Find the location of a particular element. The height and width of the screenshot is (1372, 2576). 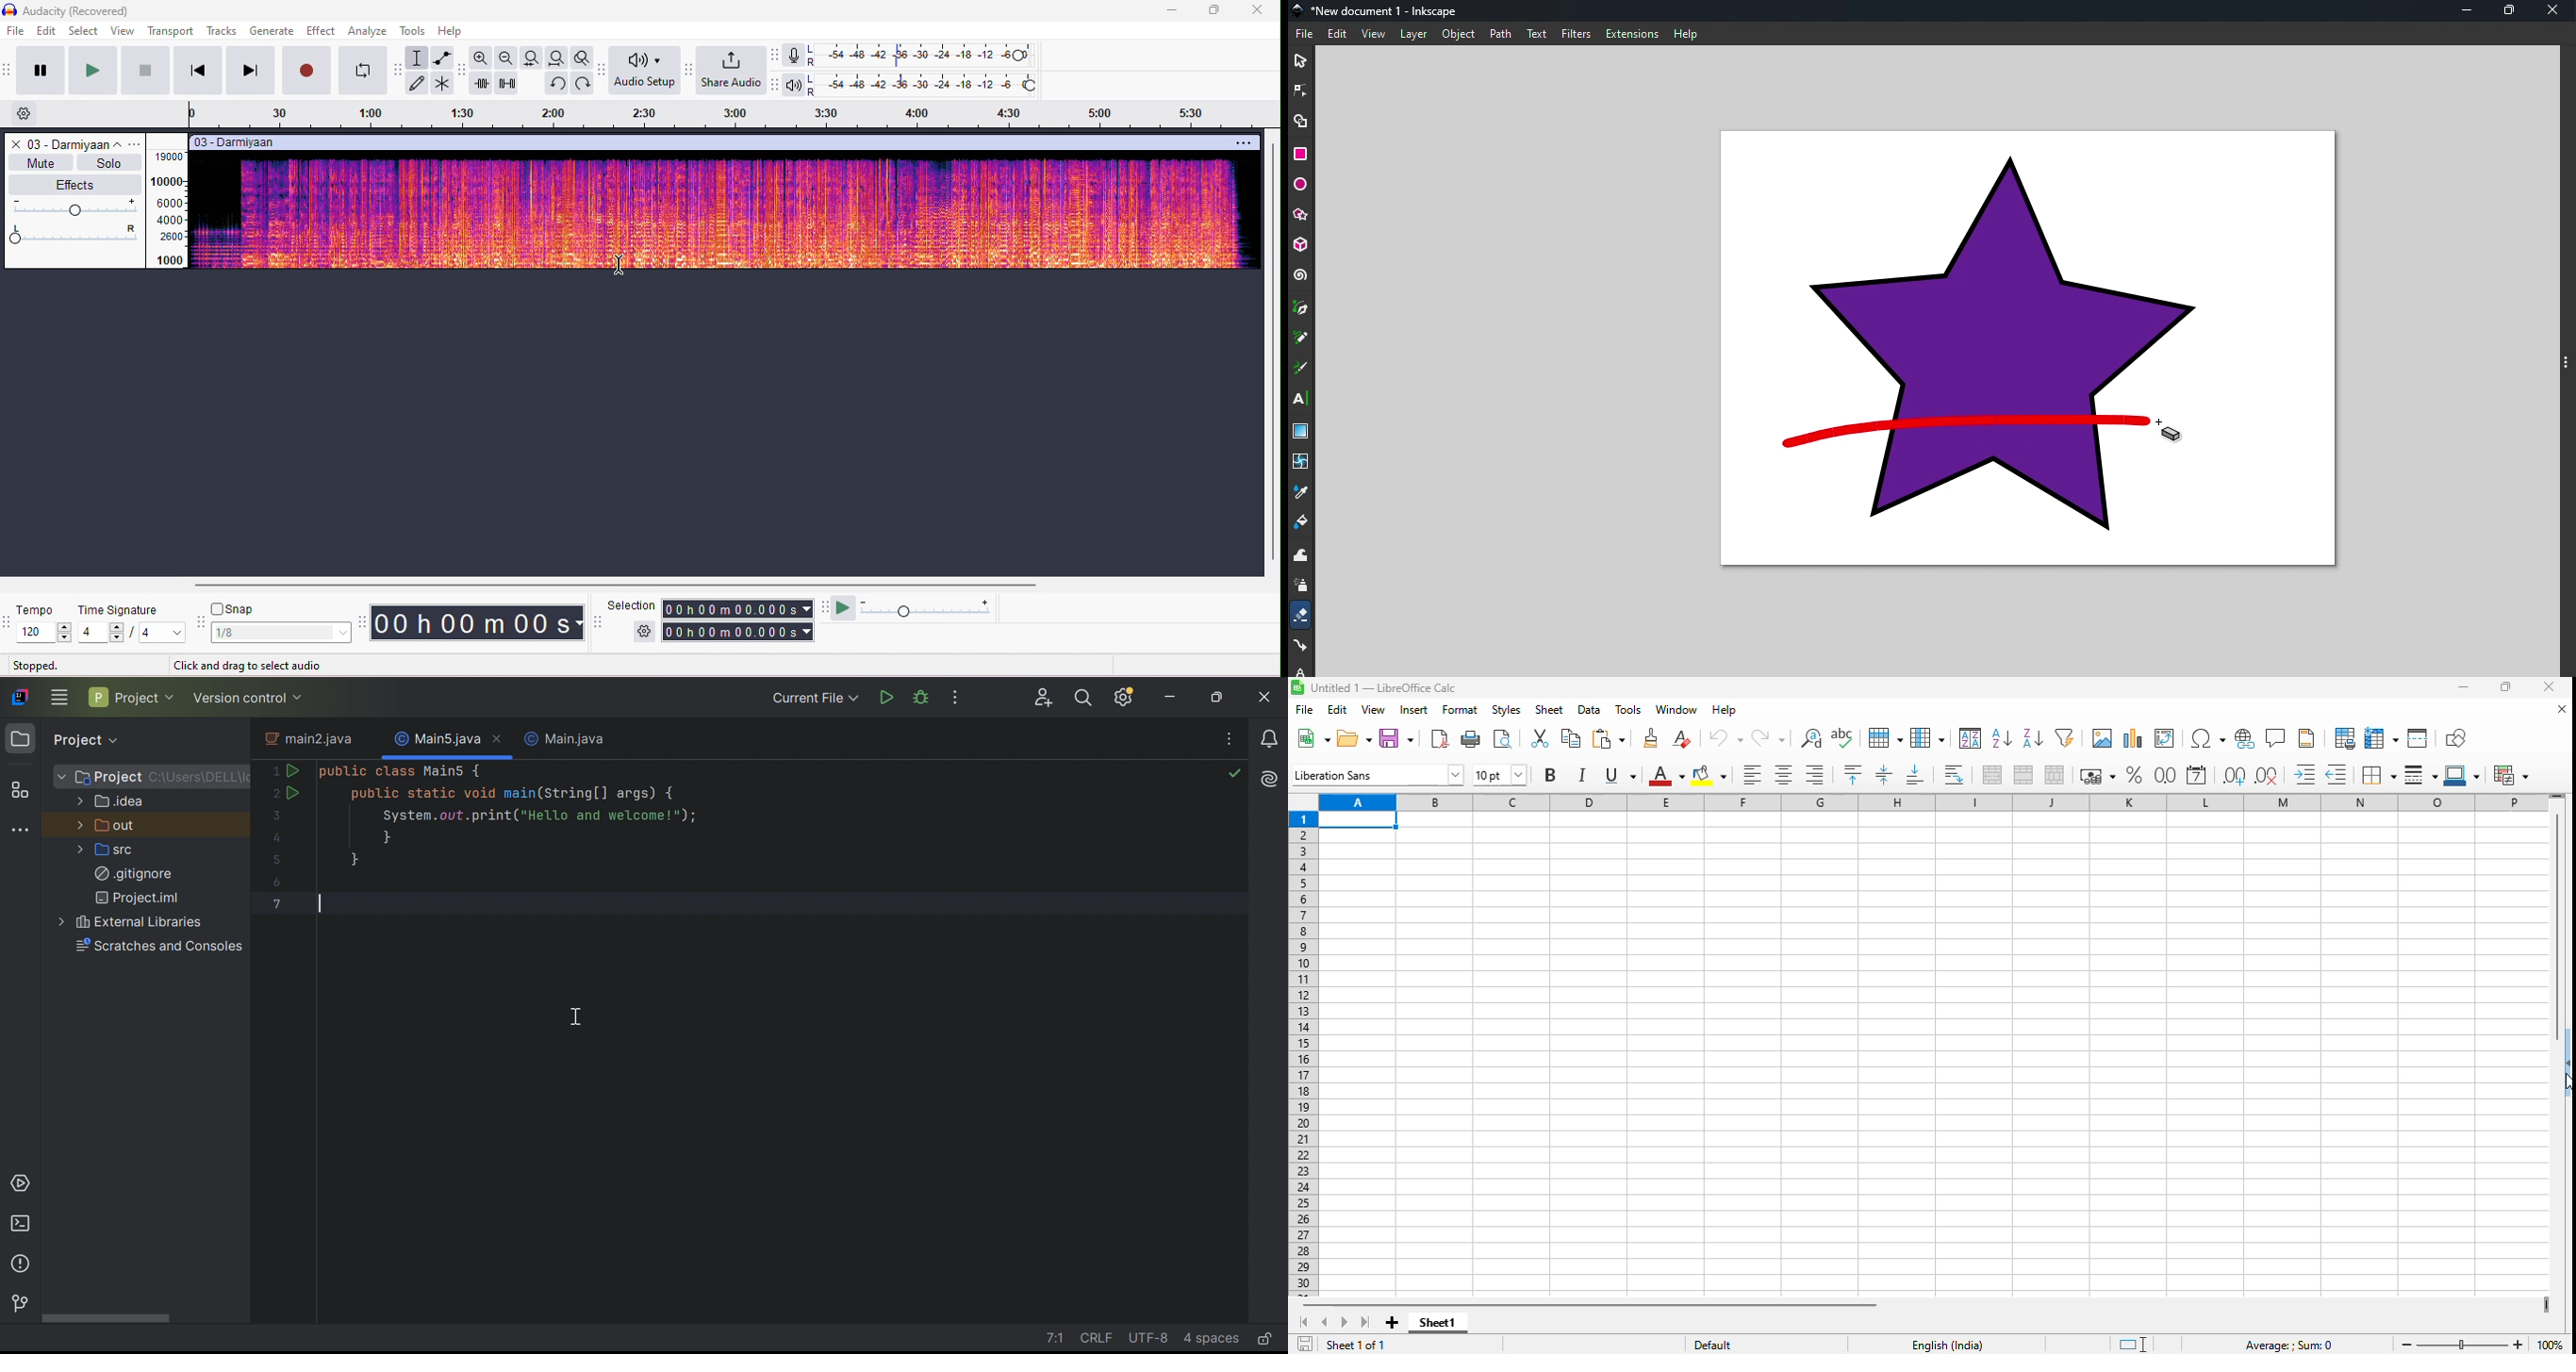

insert special characters is located at coordinates (2208, 738).